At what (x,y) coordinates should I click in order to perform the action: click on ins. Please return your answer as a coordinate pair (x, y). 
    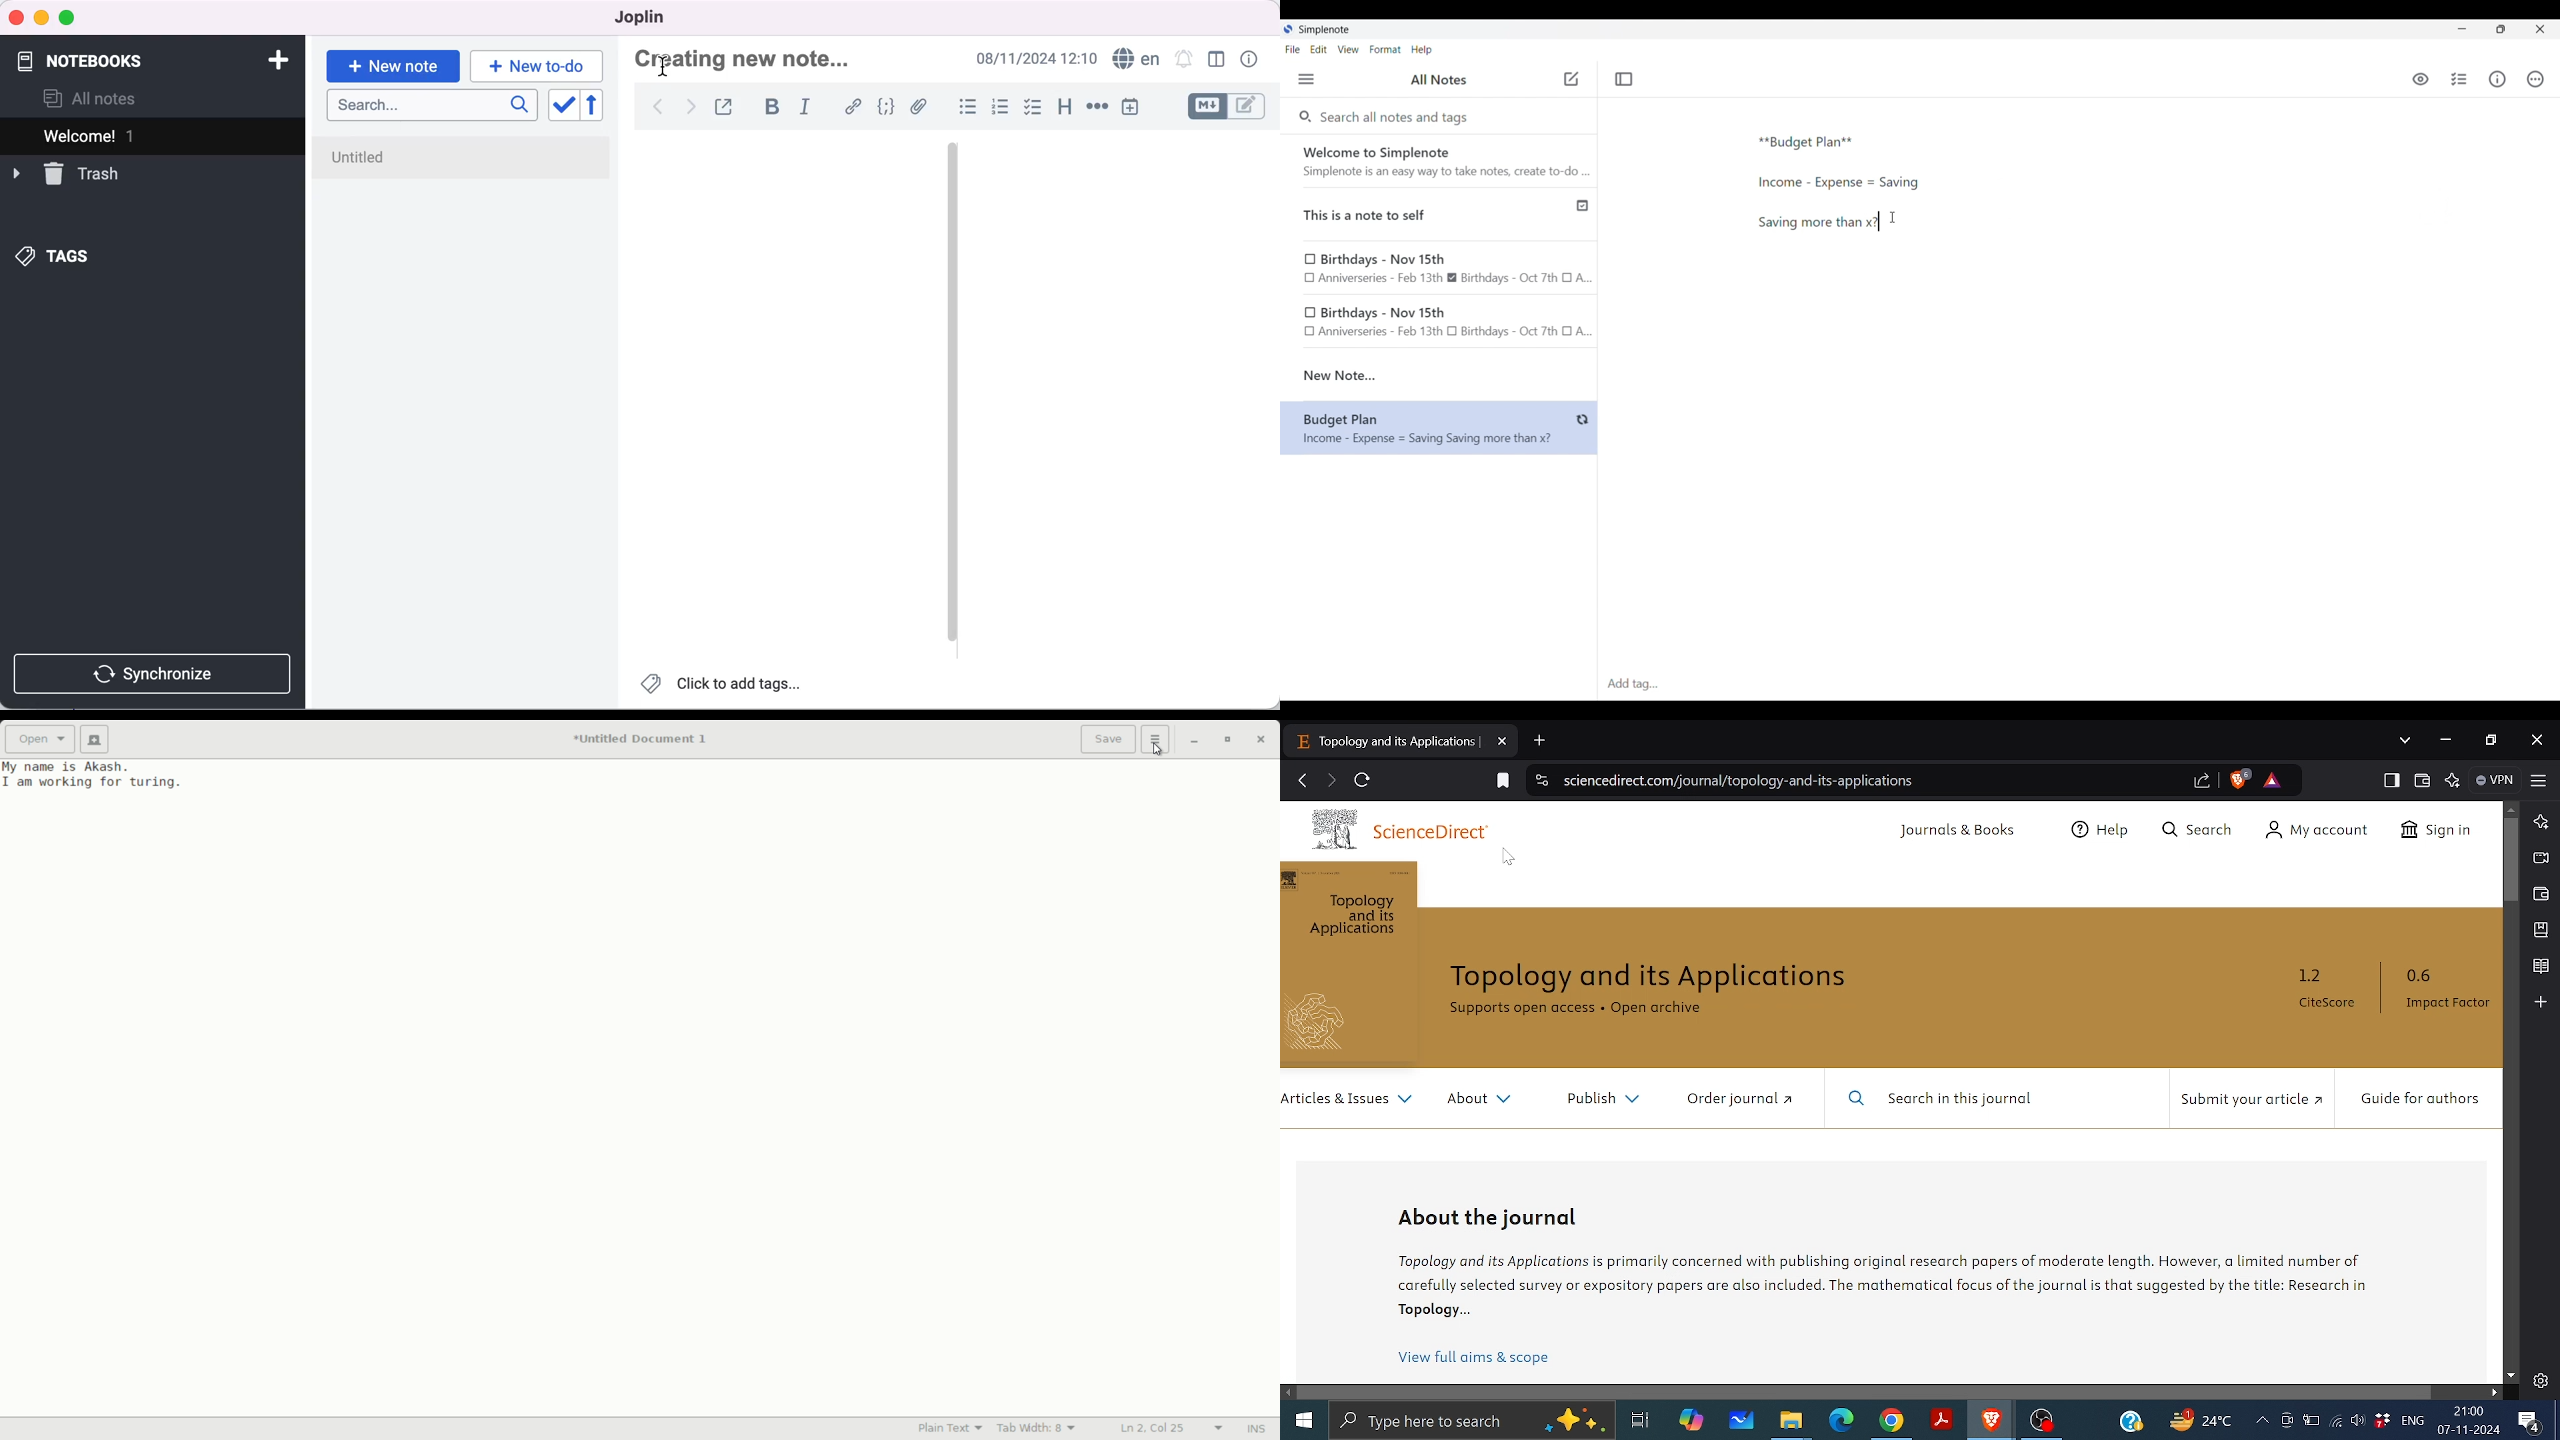
    Looking at the image, I should click on (1256, 1429).